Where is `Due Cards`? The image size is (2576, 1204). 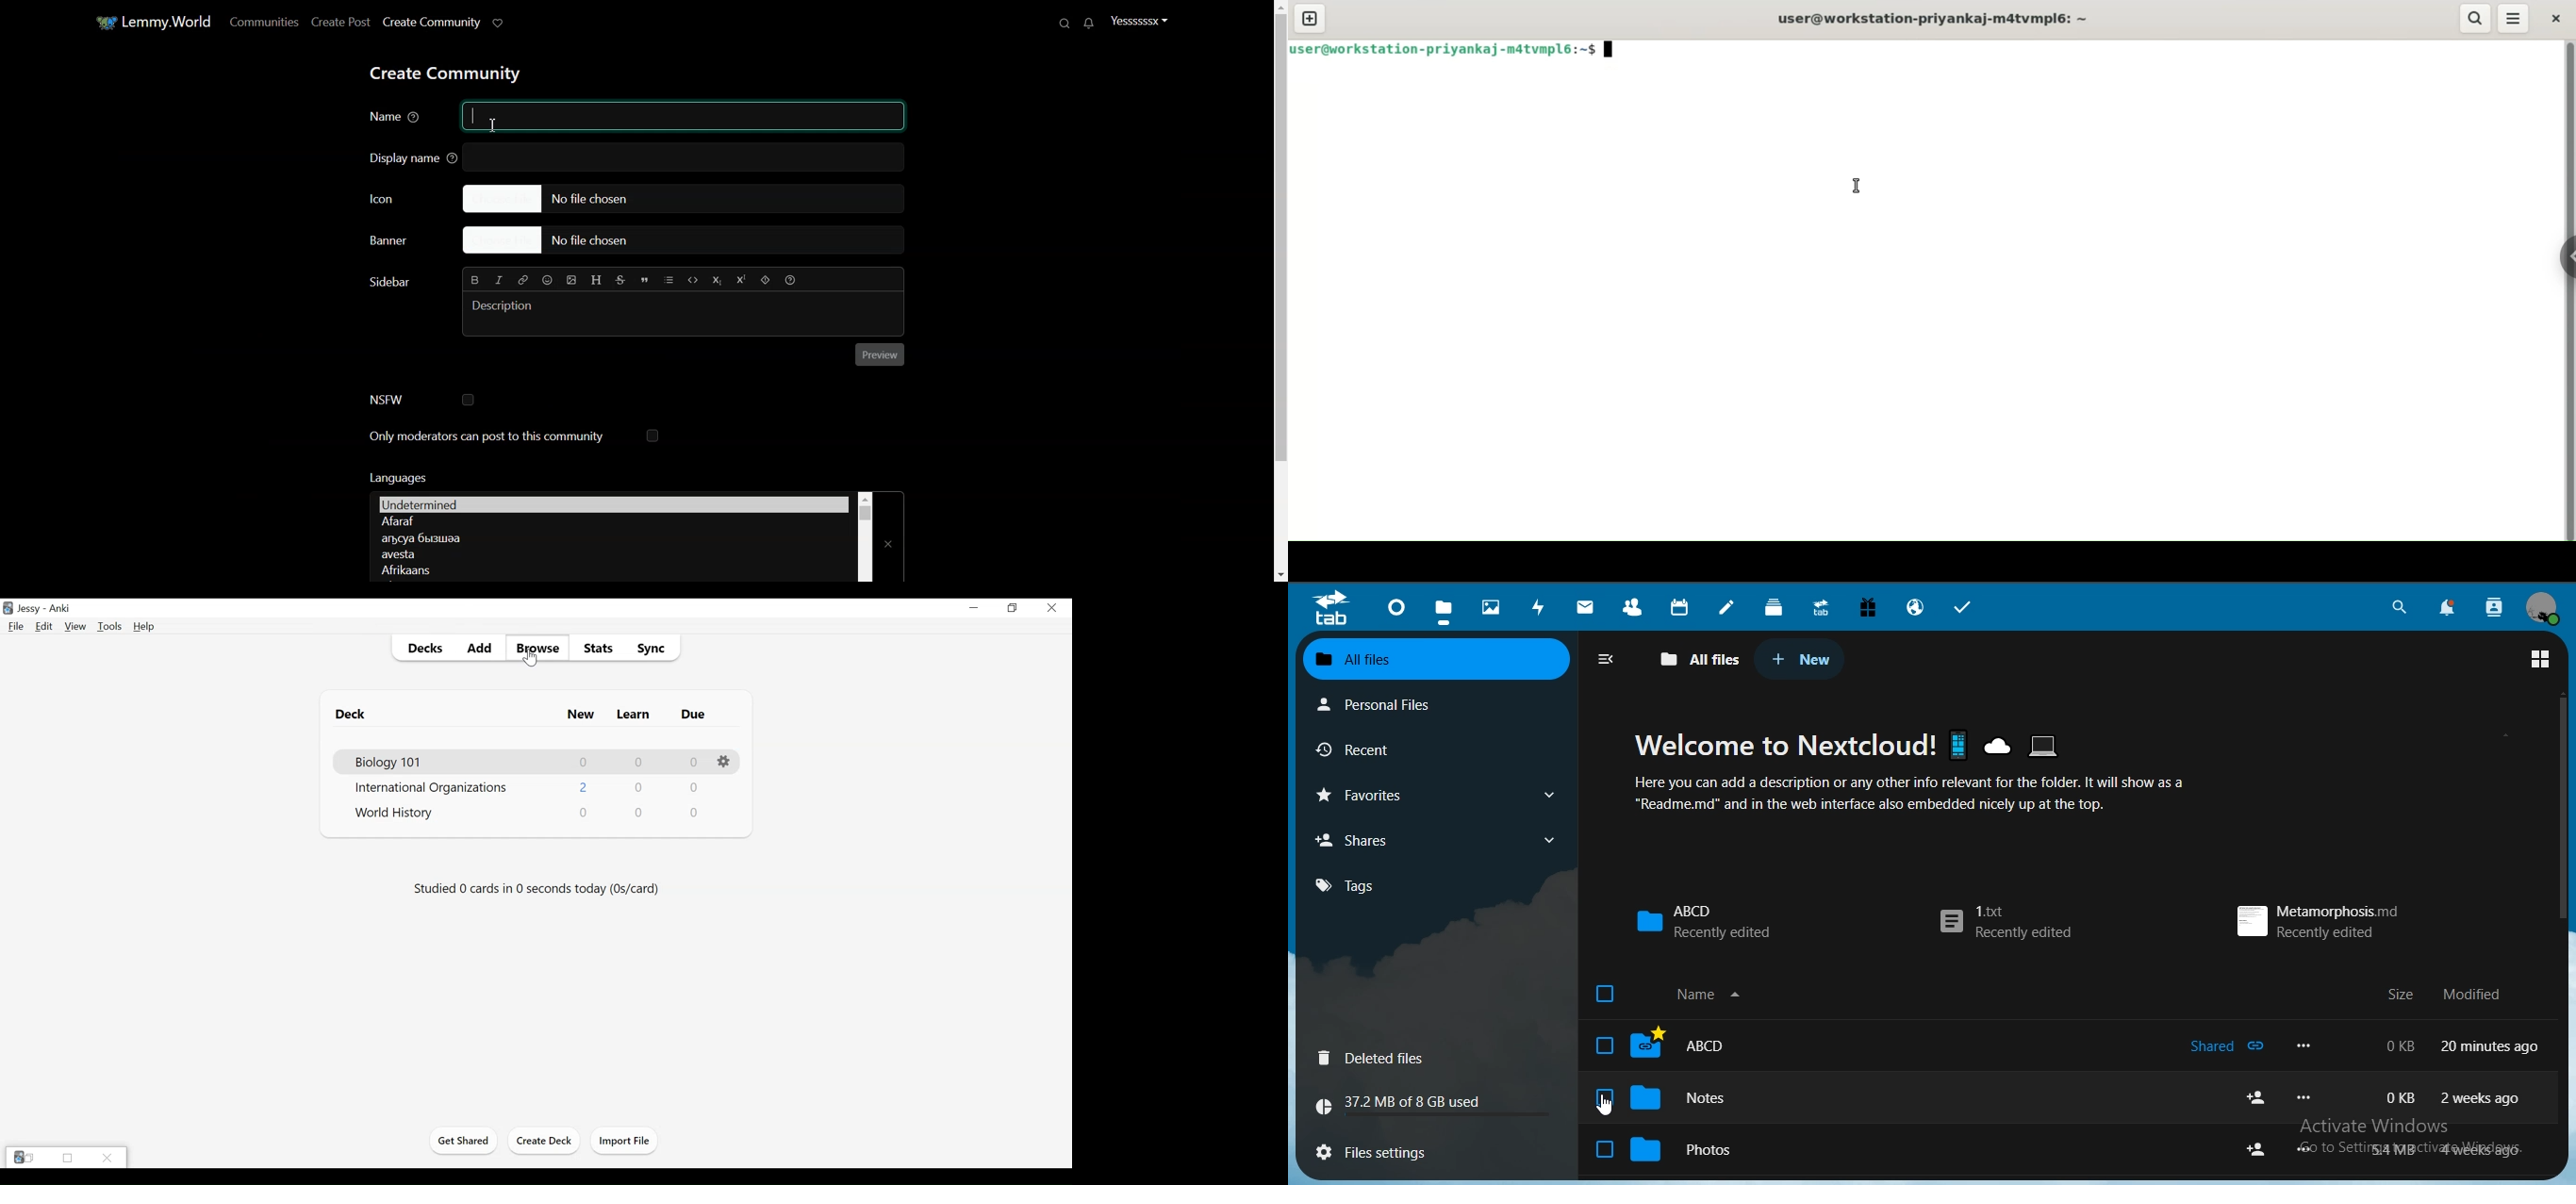
Due Cards is located at coordinates (693, 715).